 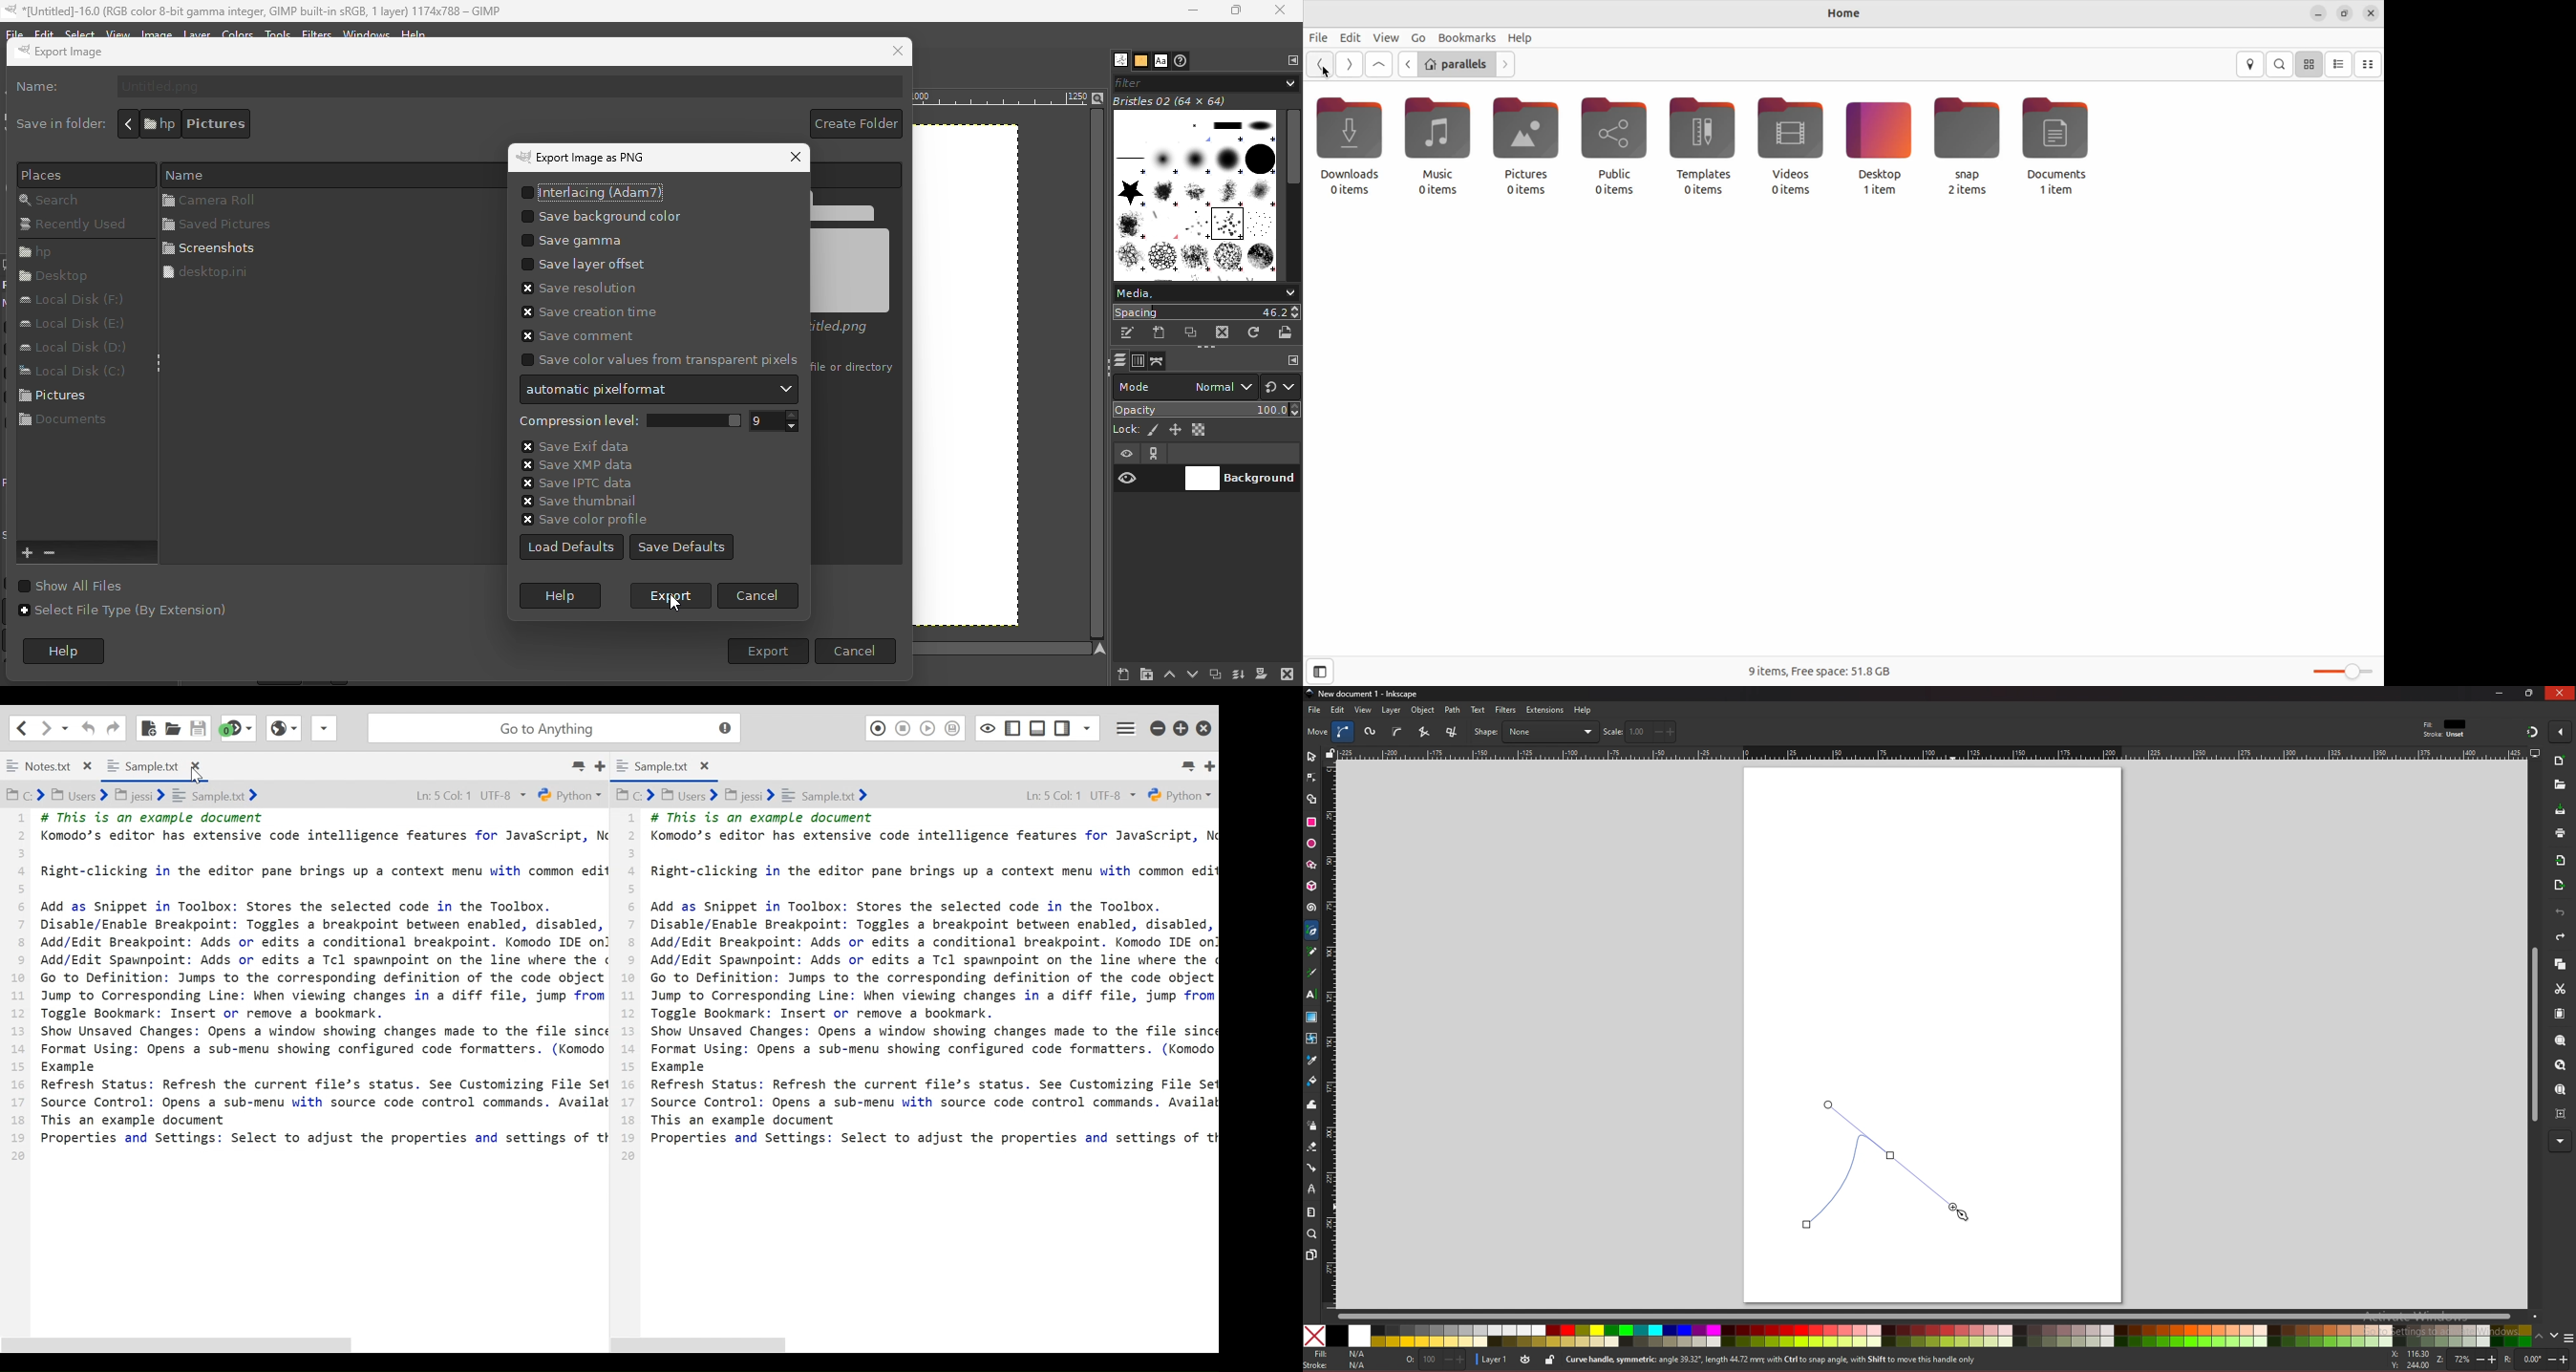 I want to click on Filters, so click(x=315, y=33).